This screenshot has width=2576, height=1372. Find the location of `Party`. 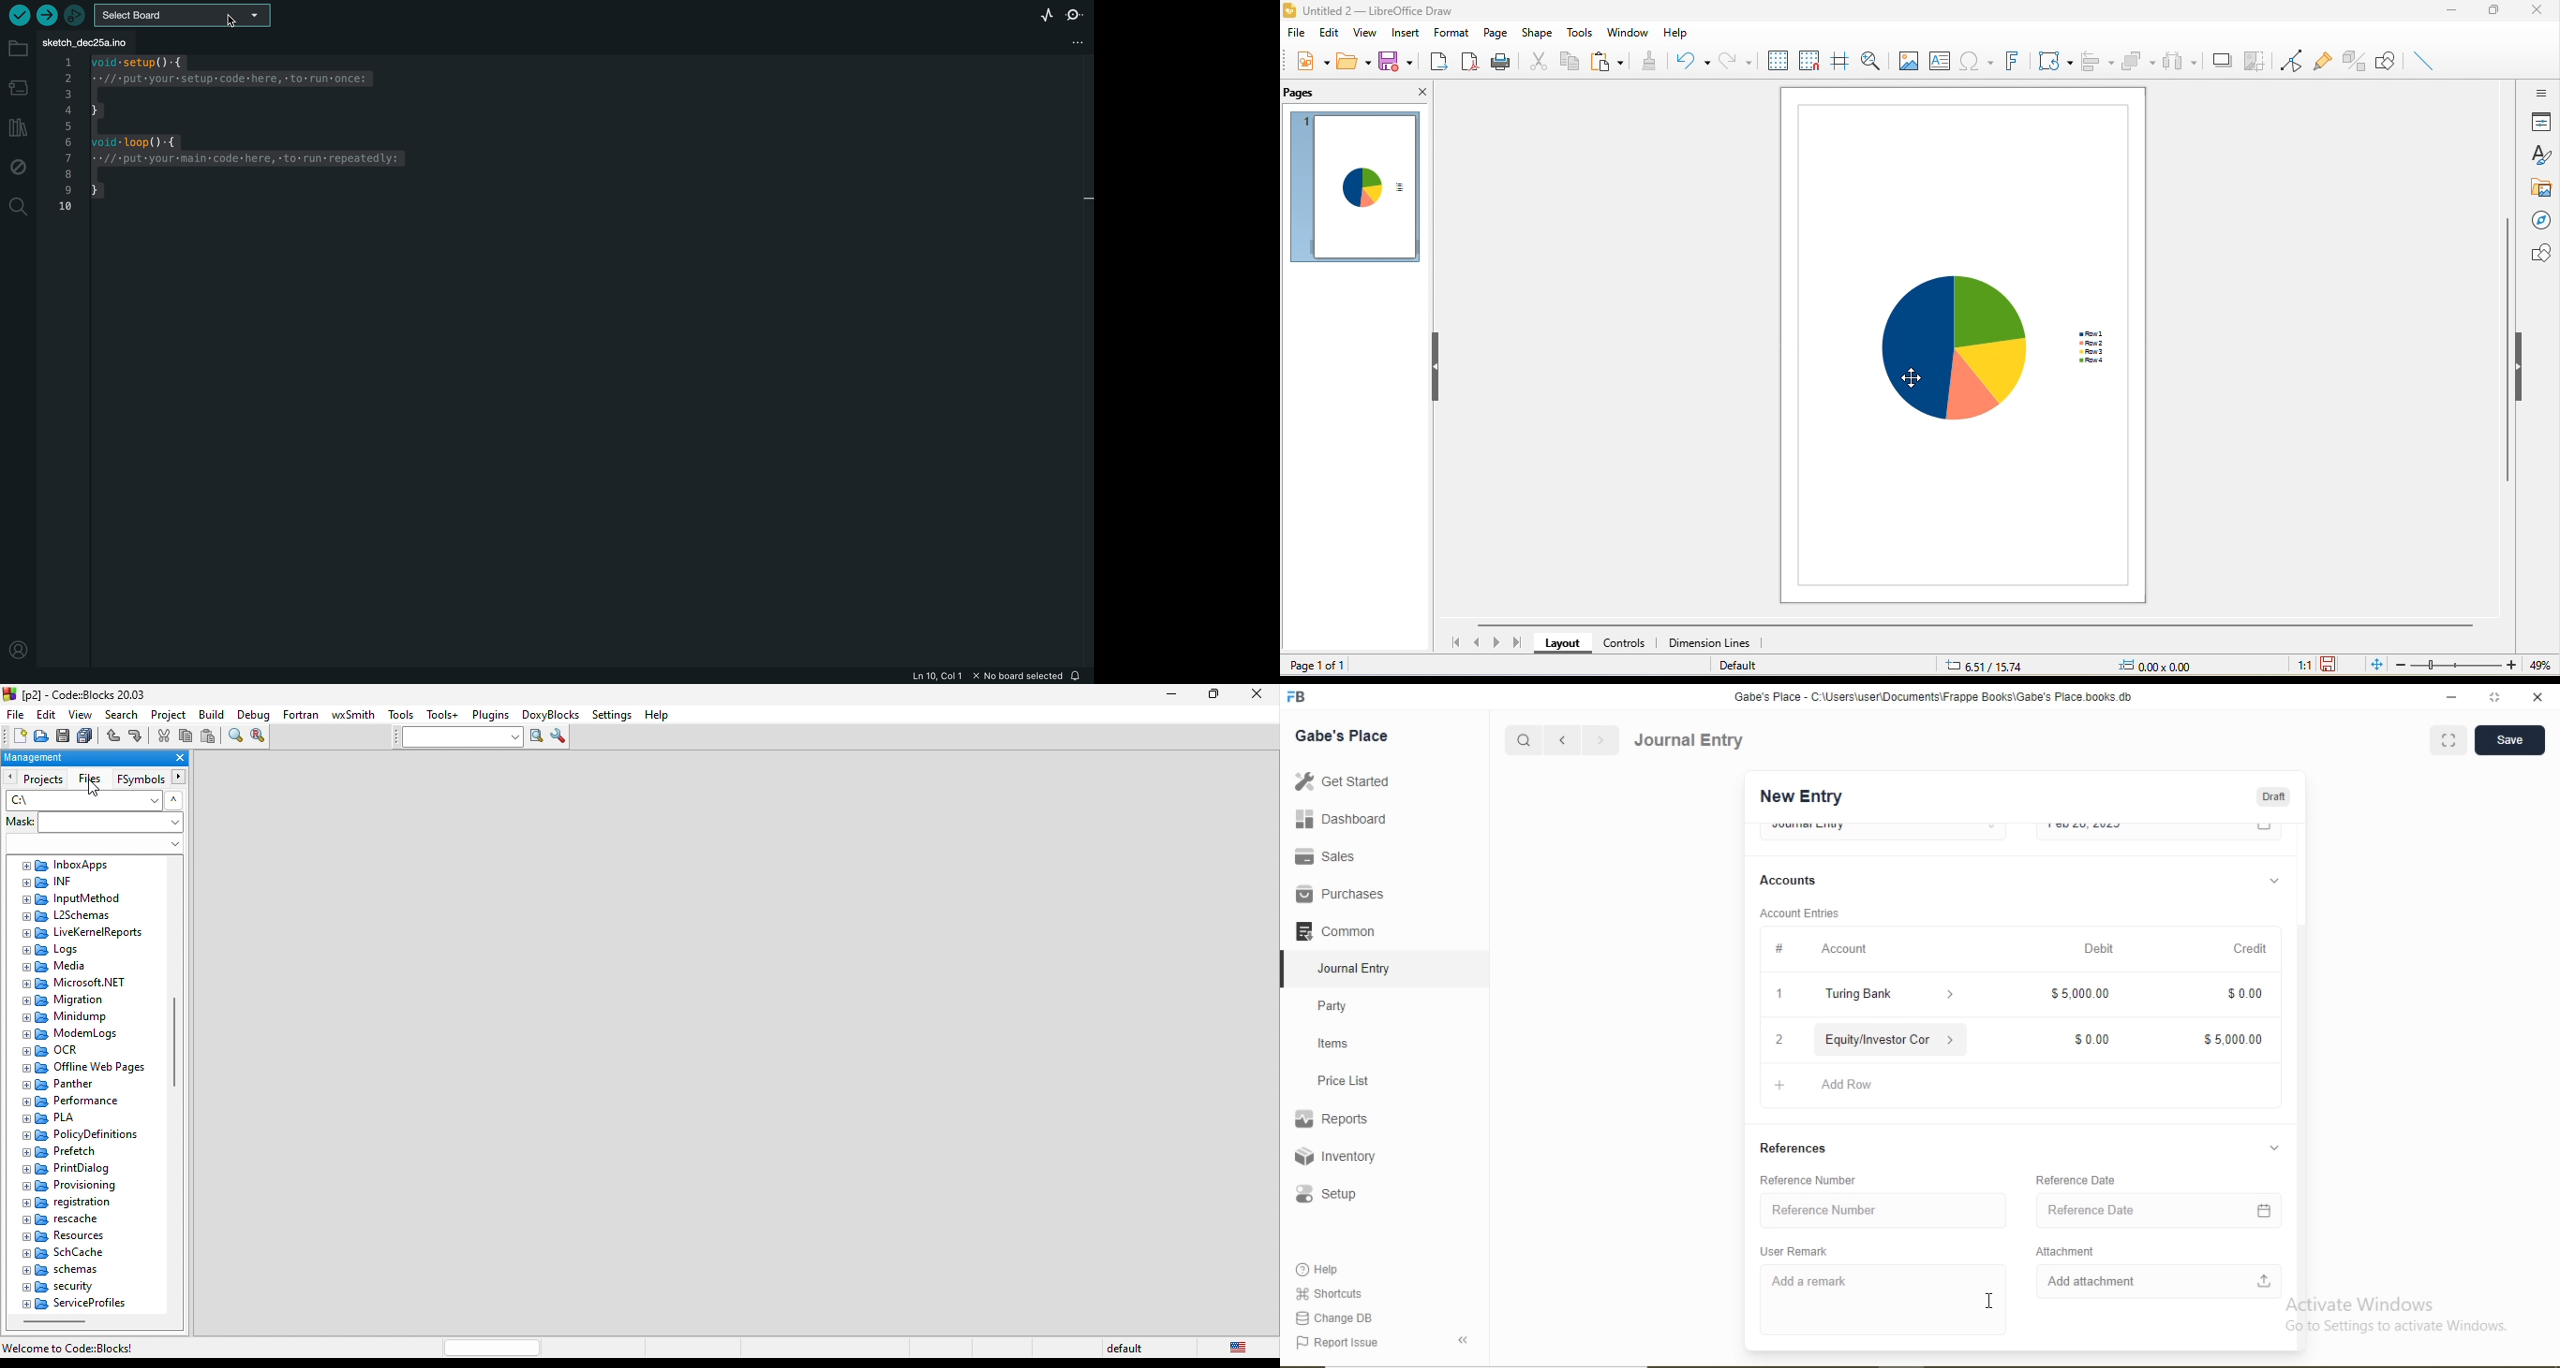

Party is located at coordinates (1333, 1008).